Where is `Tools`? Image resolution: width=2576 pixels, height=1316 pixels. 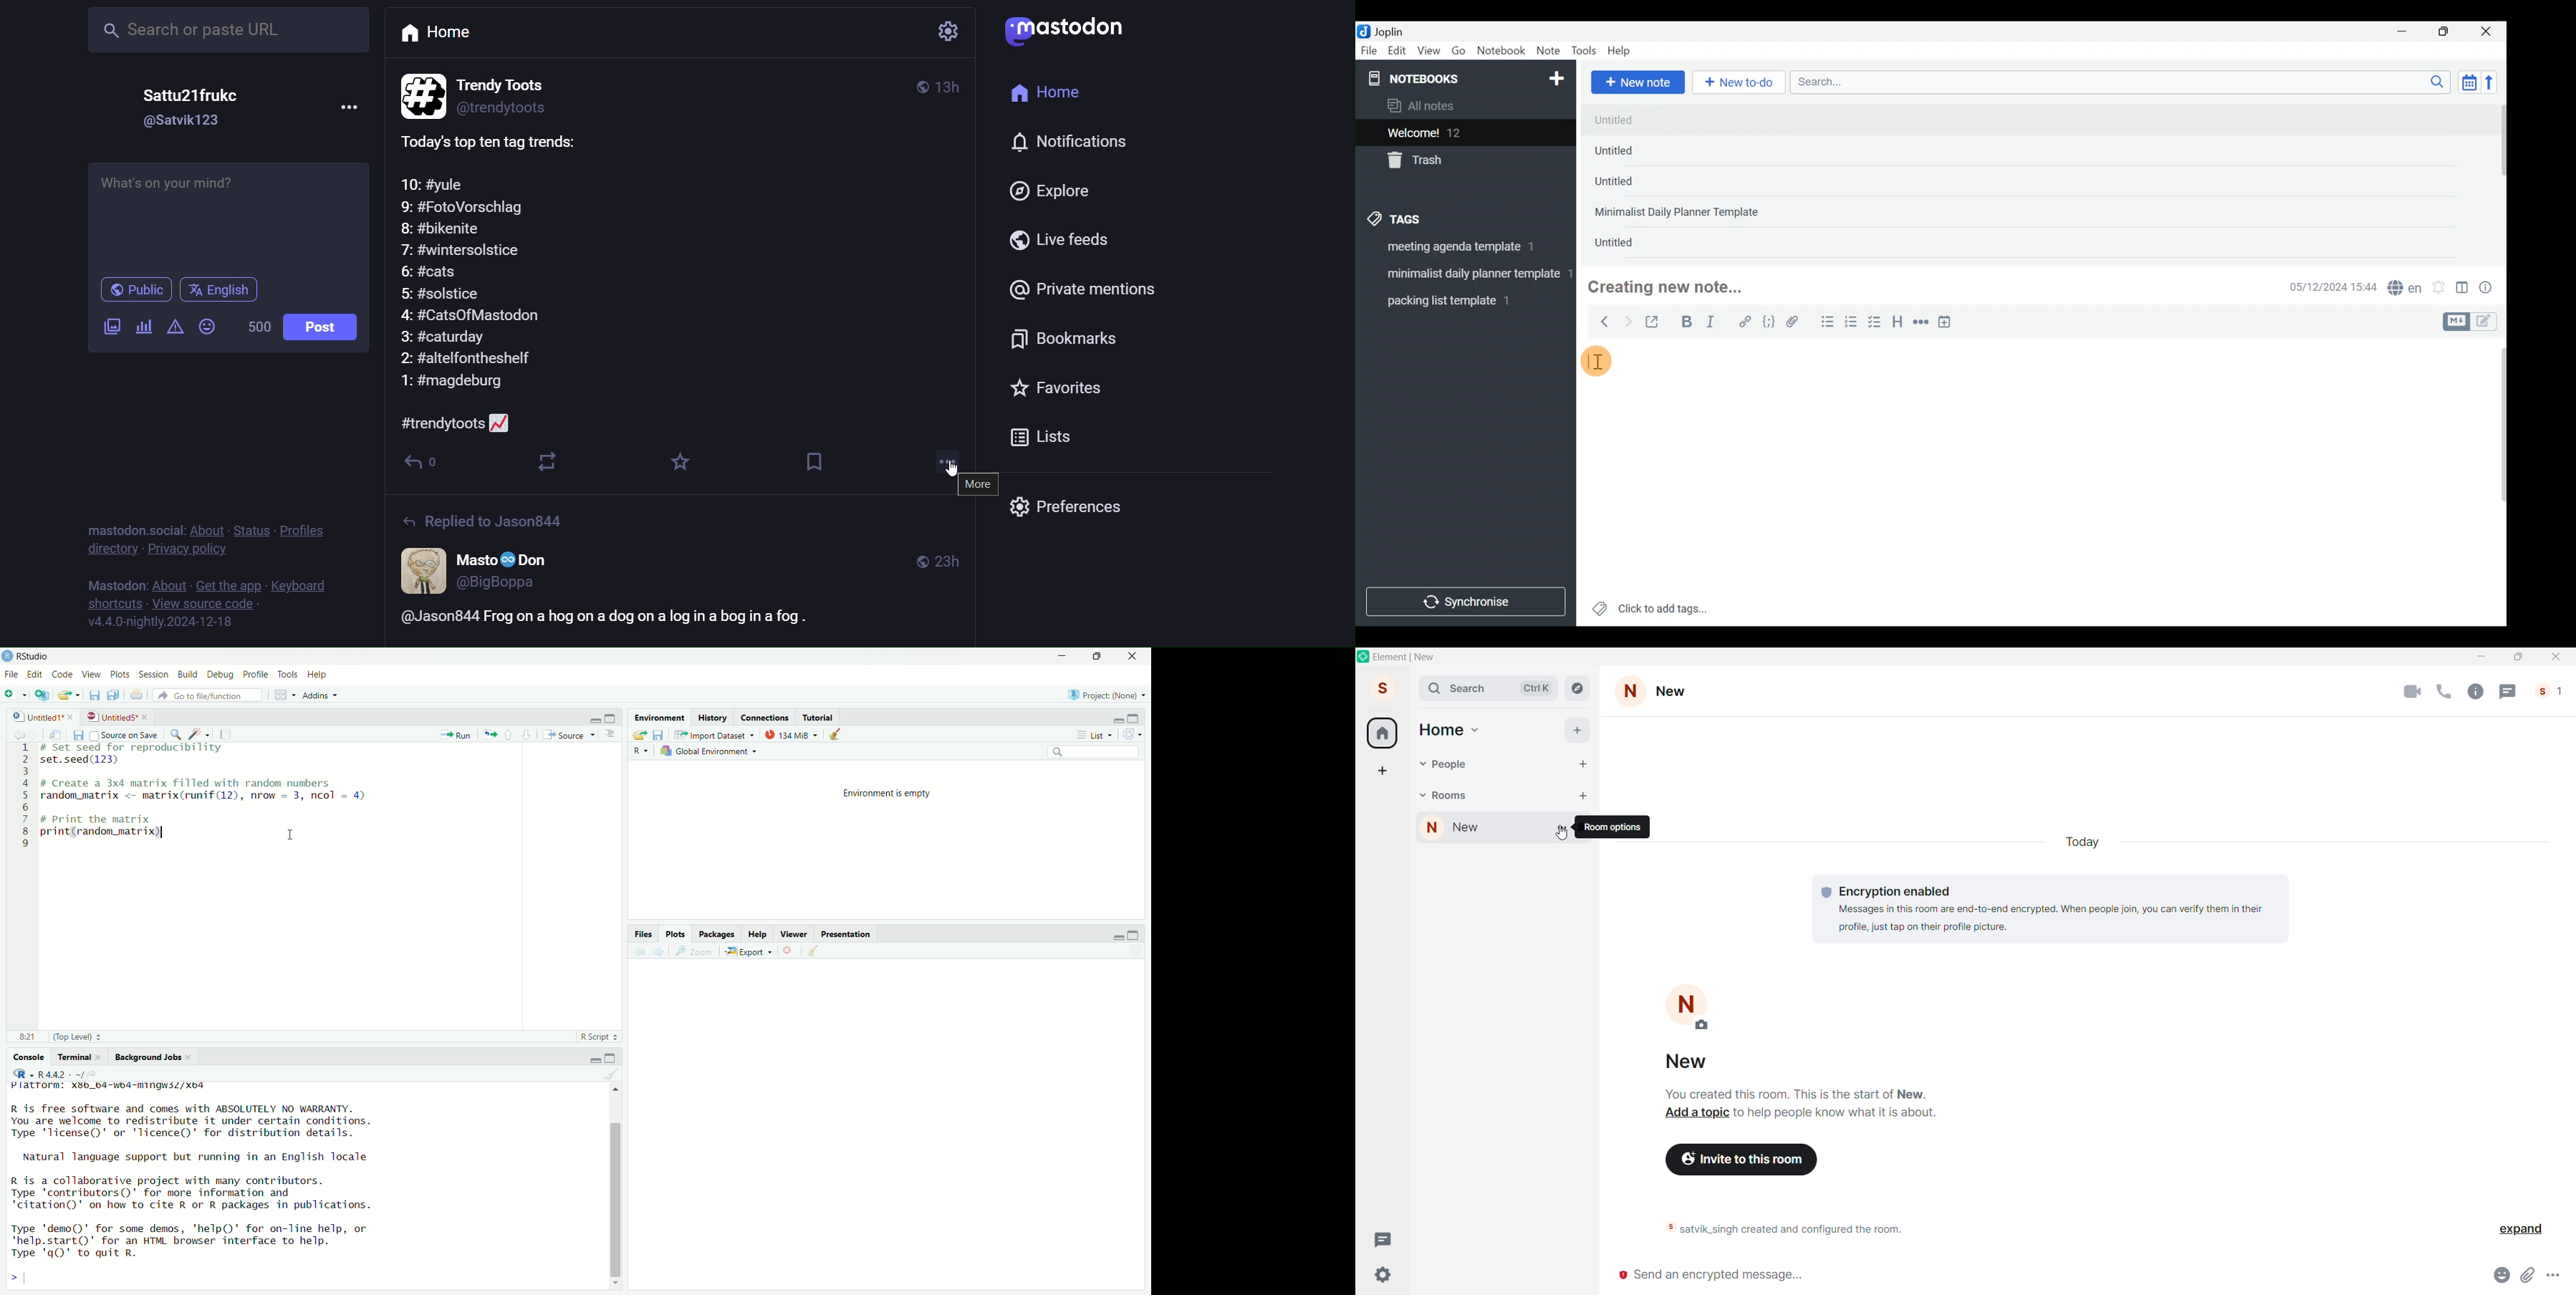
Tools is located at coordinates (1584, 52).